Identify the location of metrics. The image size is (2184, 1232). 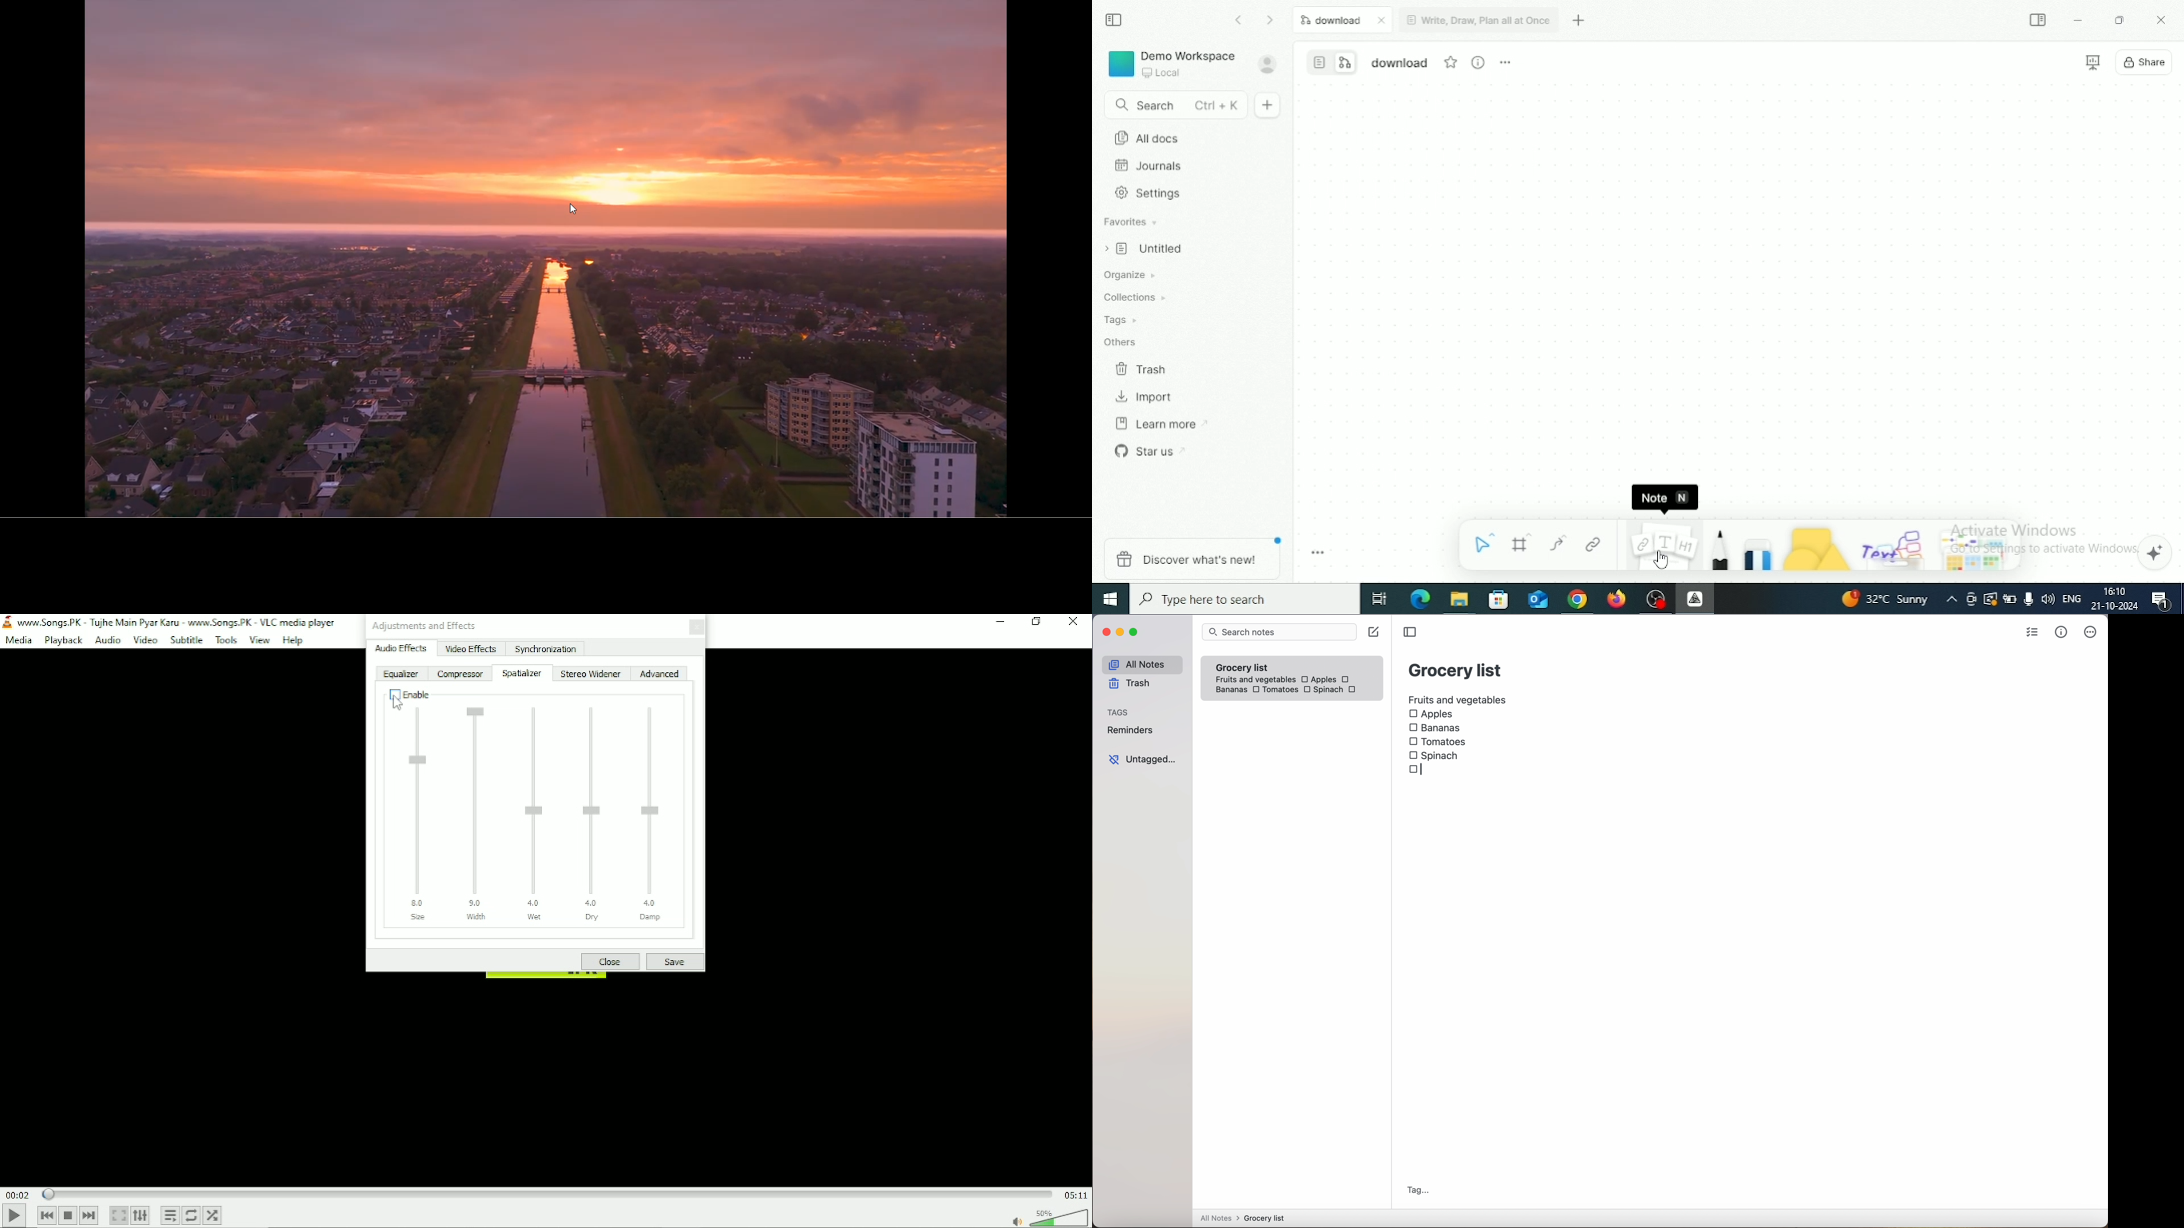
(2062, 633).